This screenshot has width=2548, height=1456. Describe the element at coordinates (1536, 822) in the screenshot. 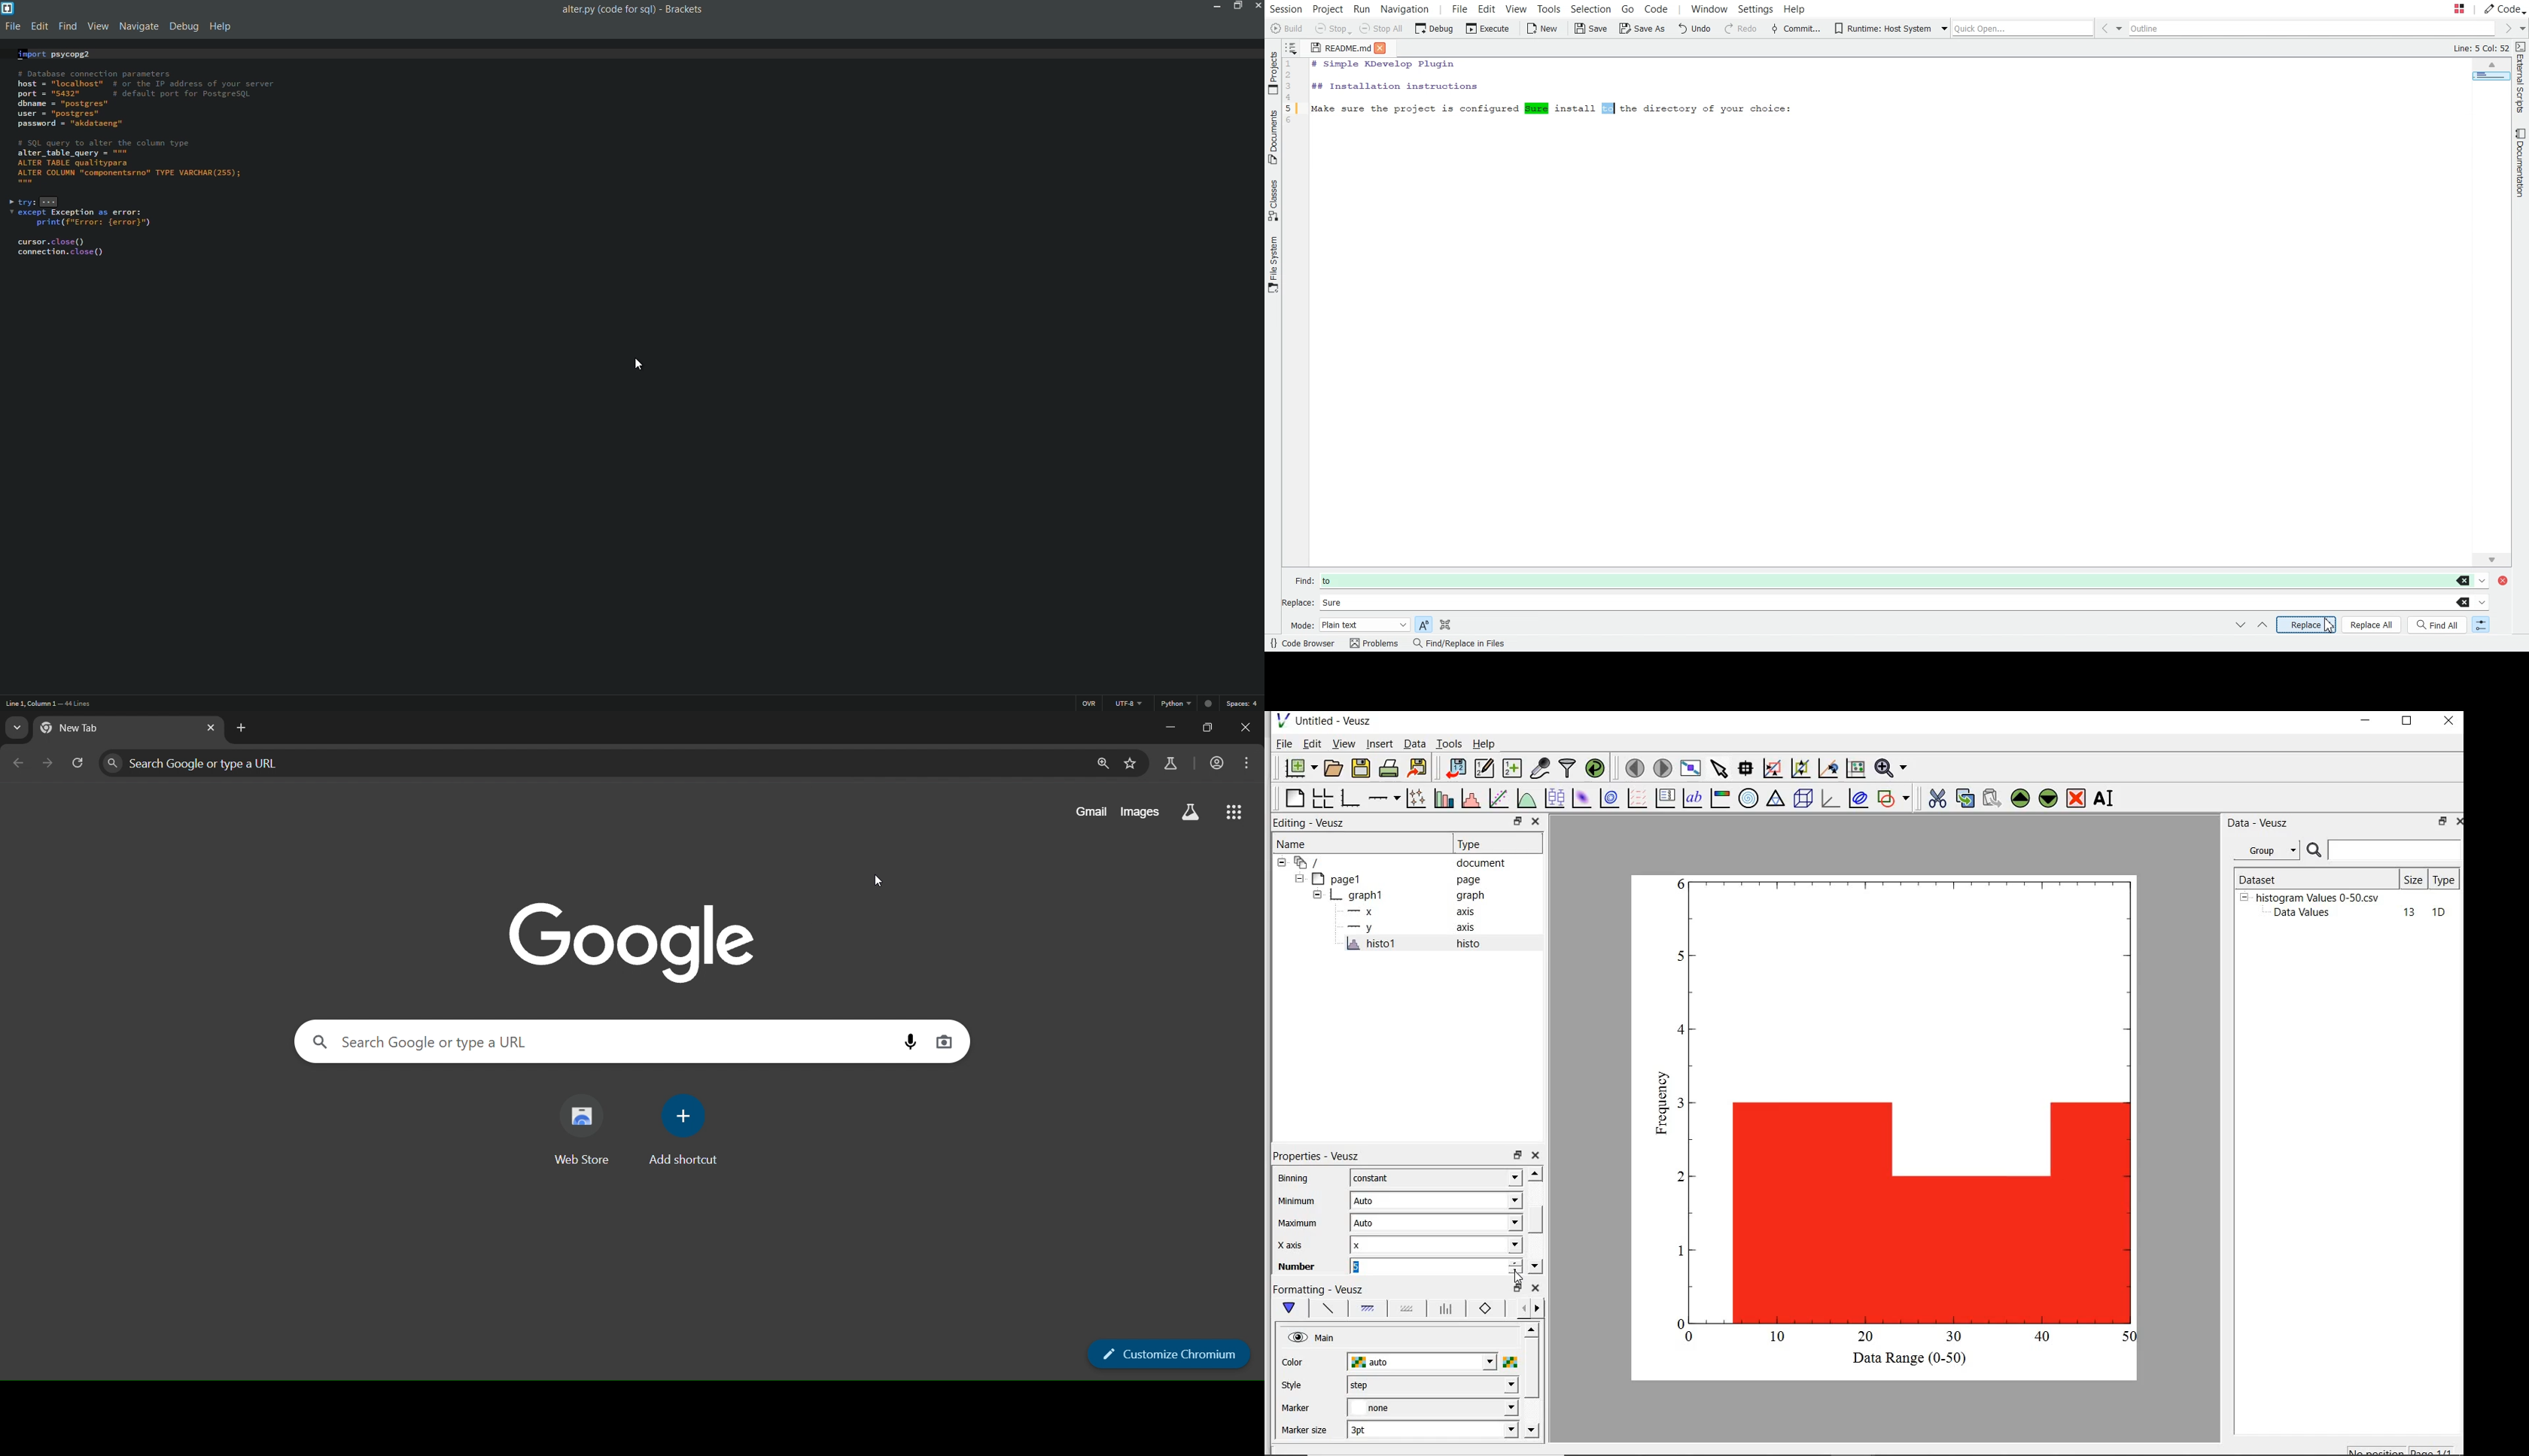

I see `close` at that location.